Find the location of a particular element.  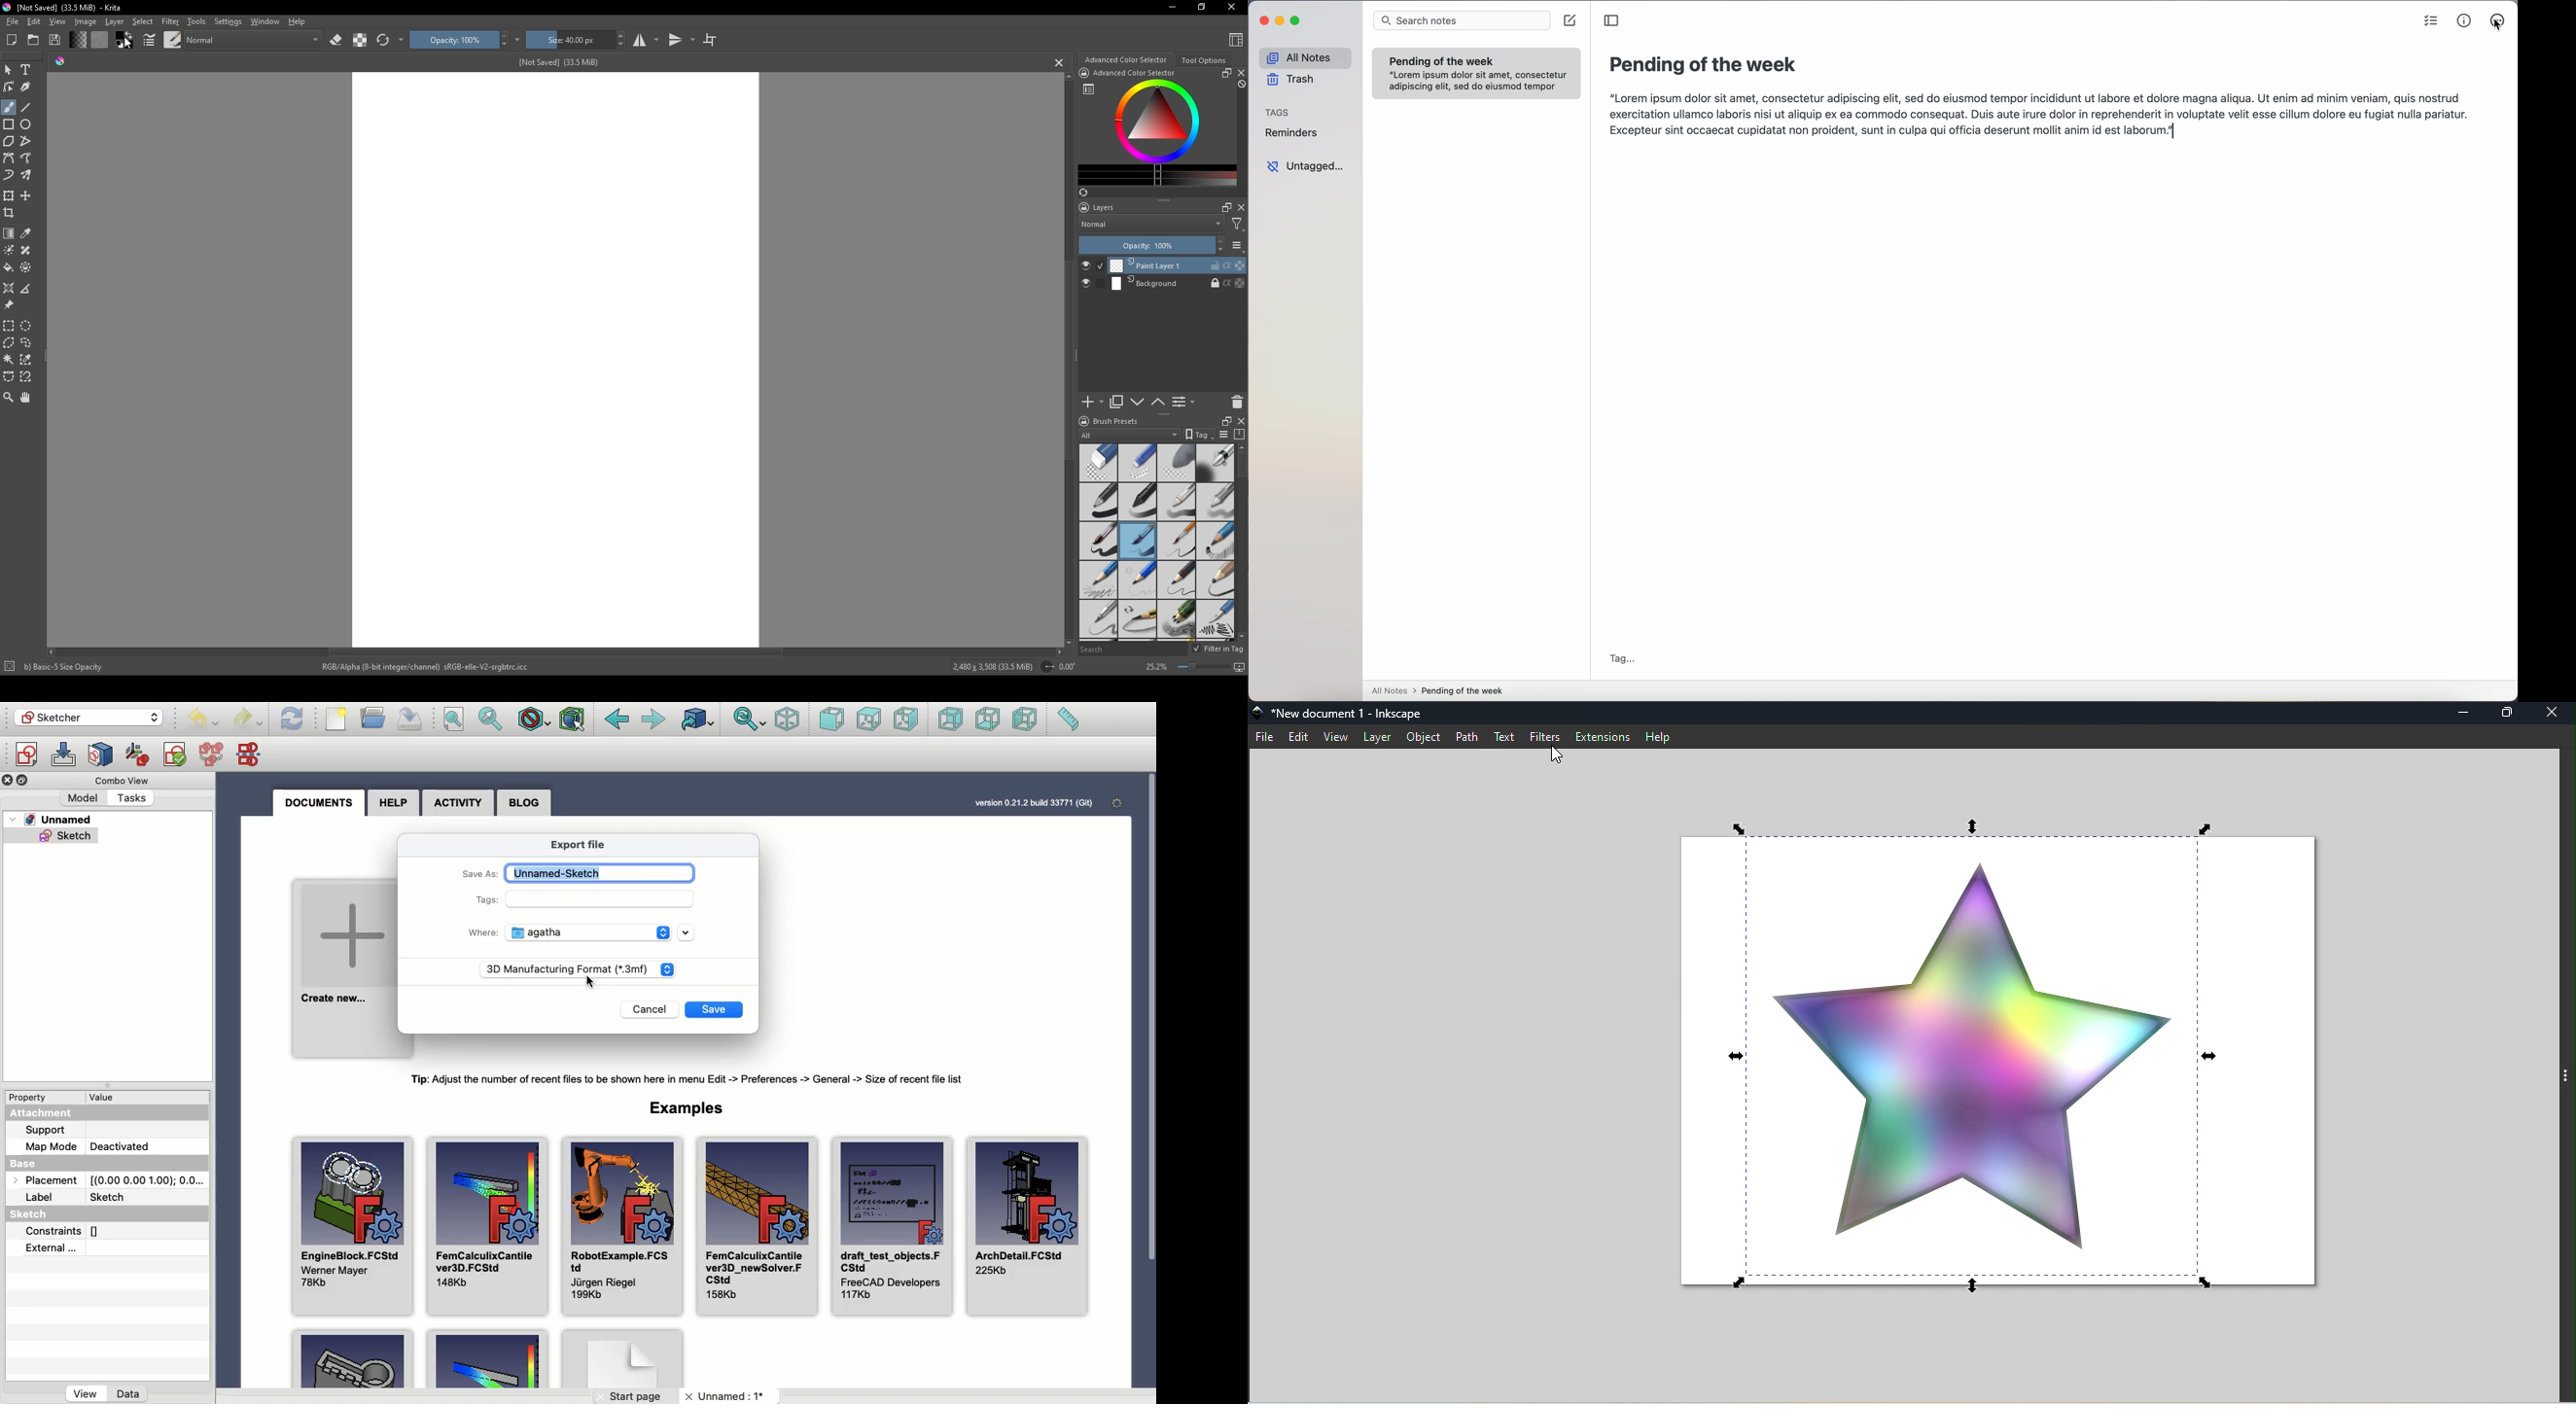

crop is located at coordinates (710, 39).